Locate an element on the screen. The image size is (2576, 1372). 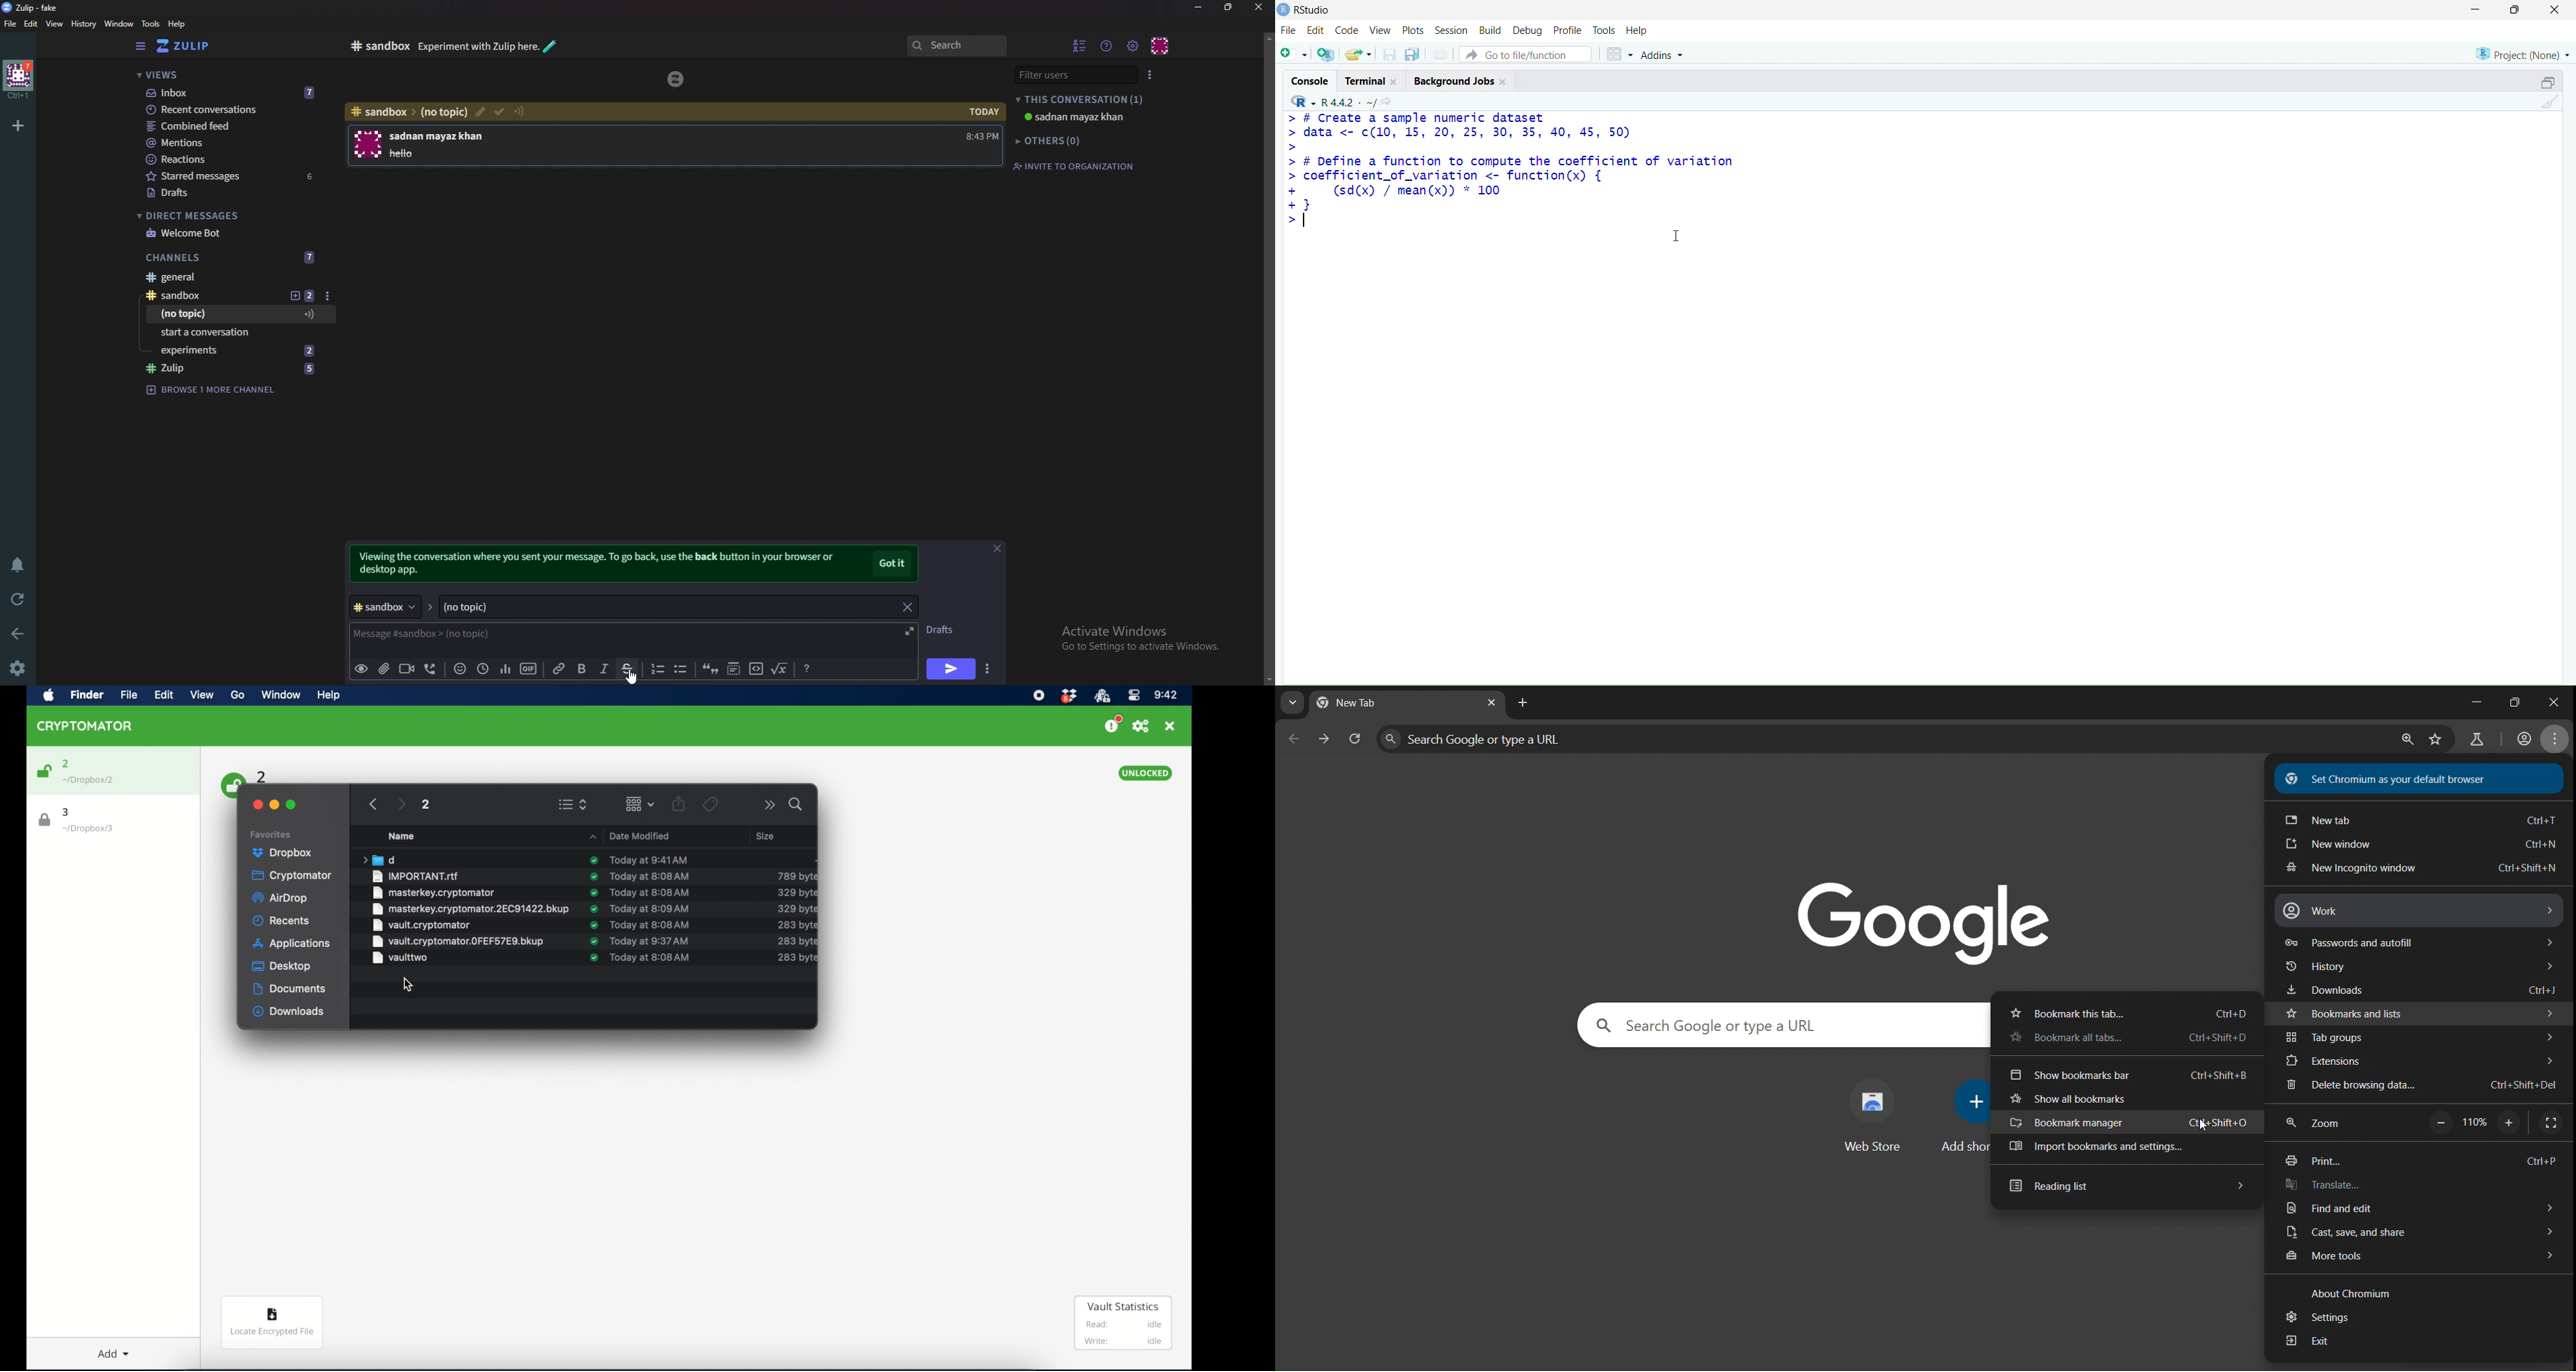
Starred messages is located at coordinates (233, 175).